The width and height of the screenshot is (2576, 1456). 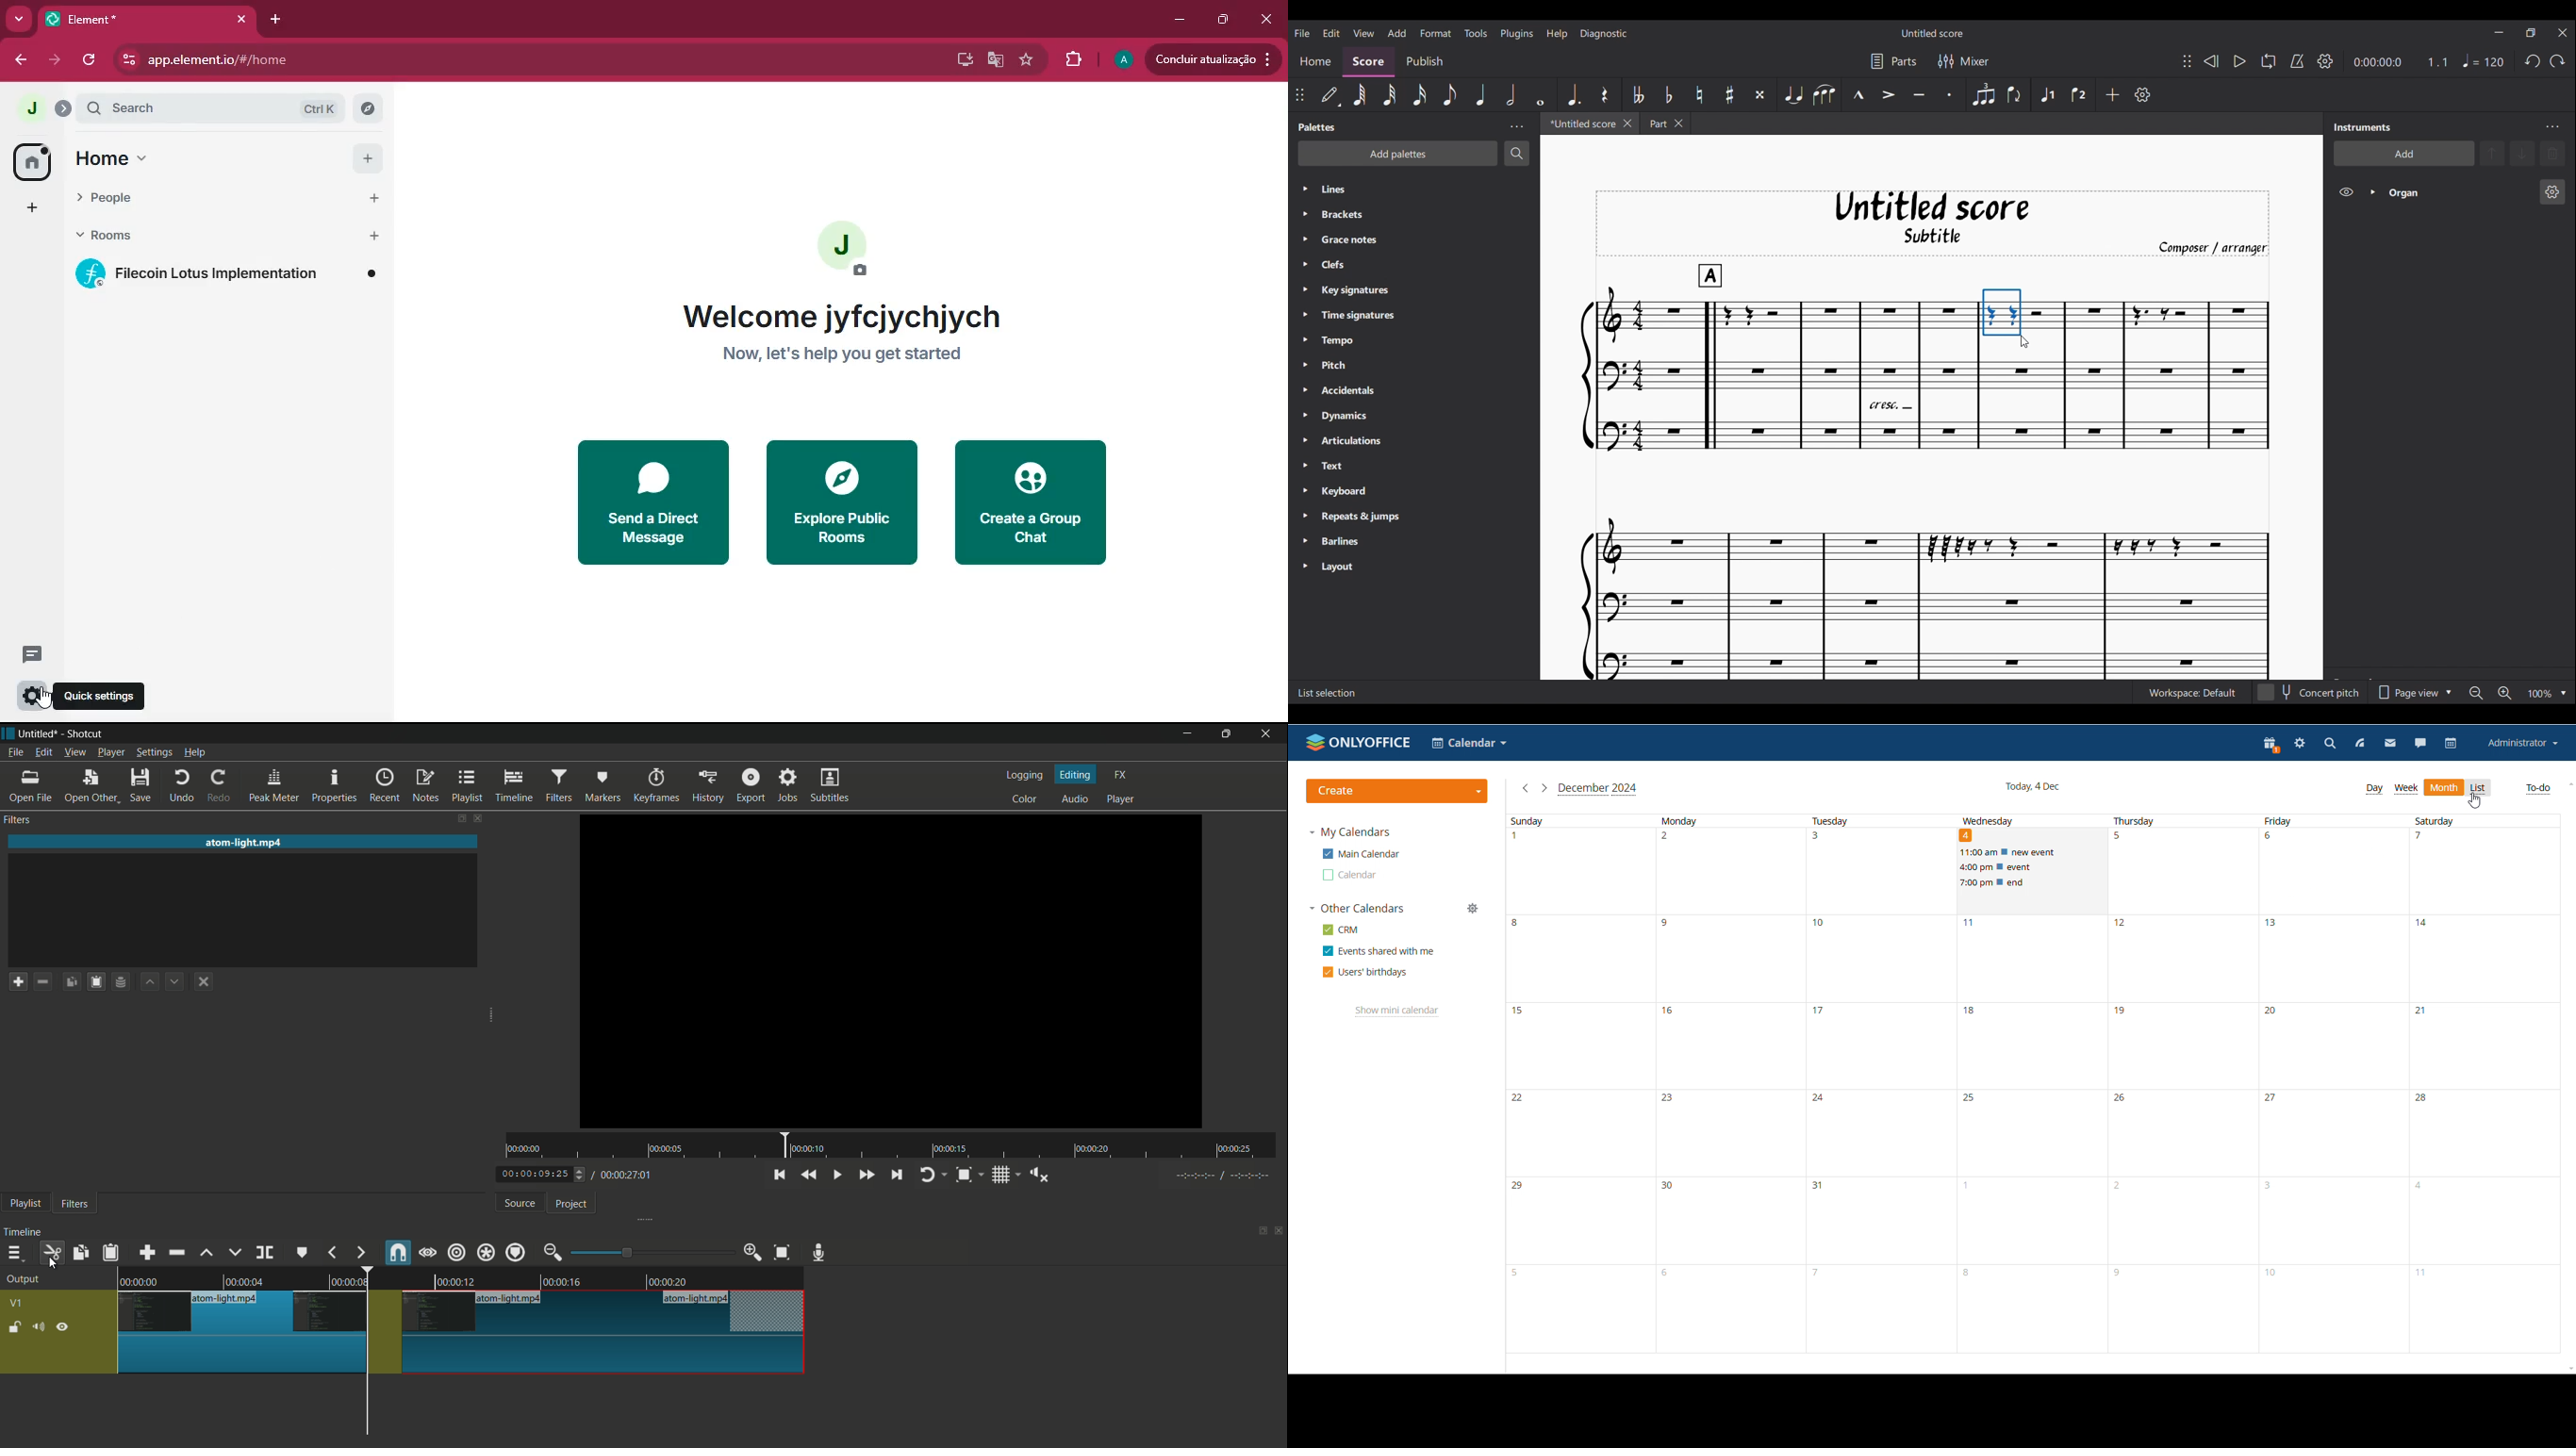 What do you see at coordinates (1076, 774) in the screenshot?
I see `editing` at bounding box center [1076, 774].